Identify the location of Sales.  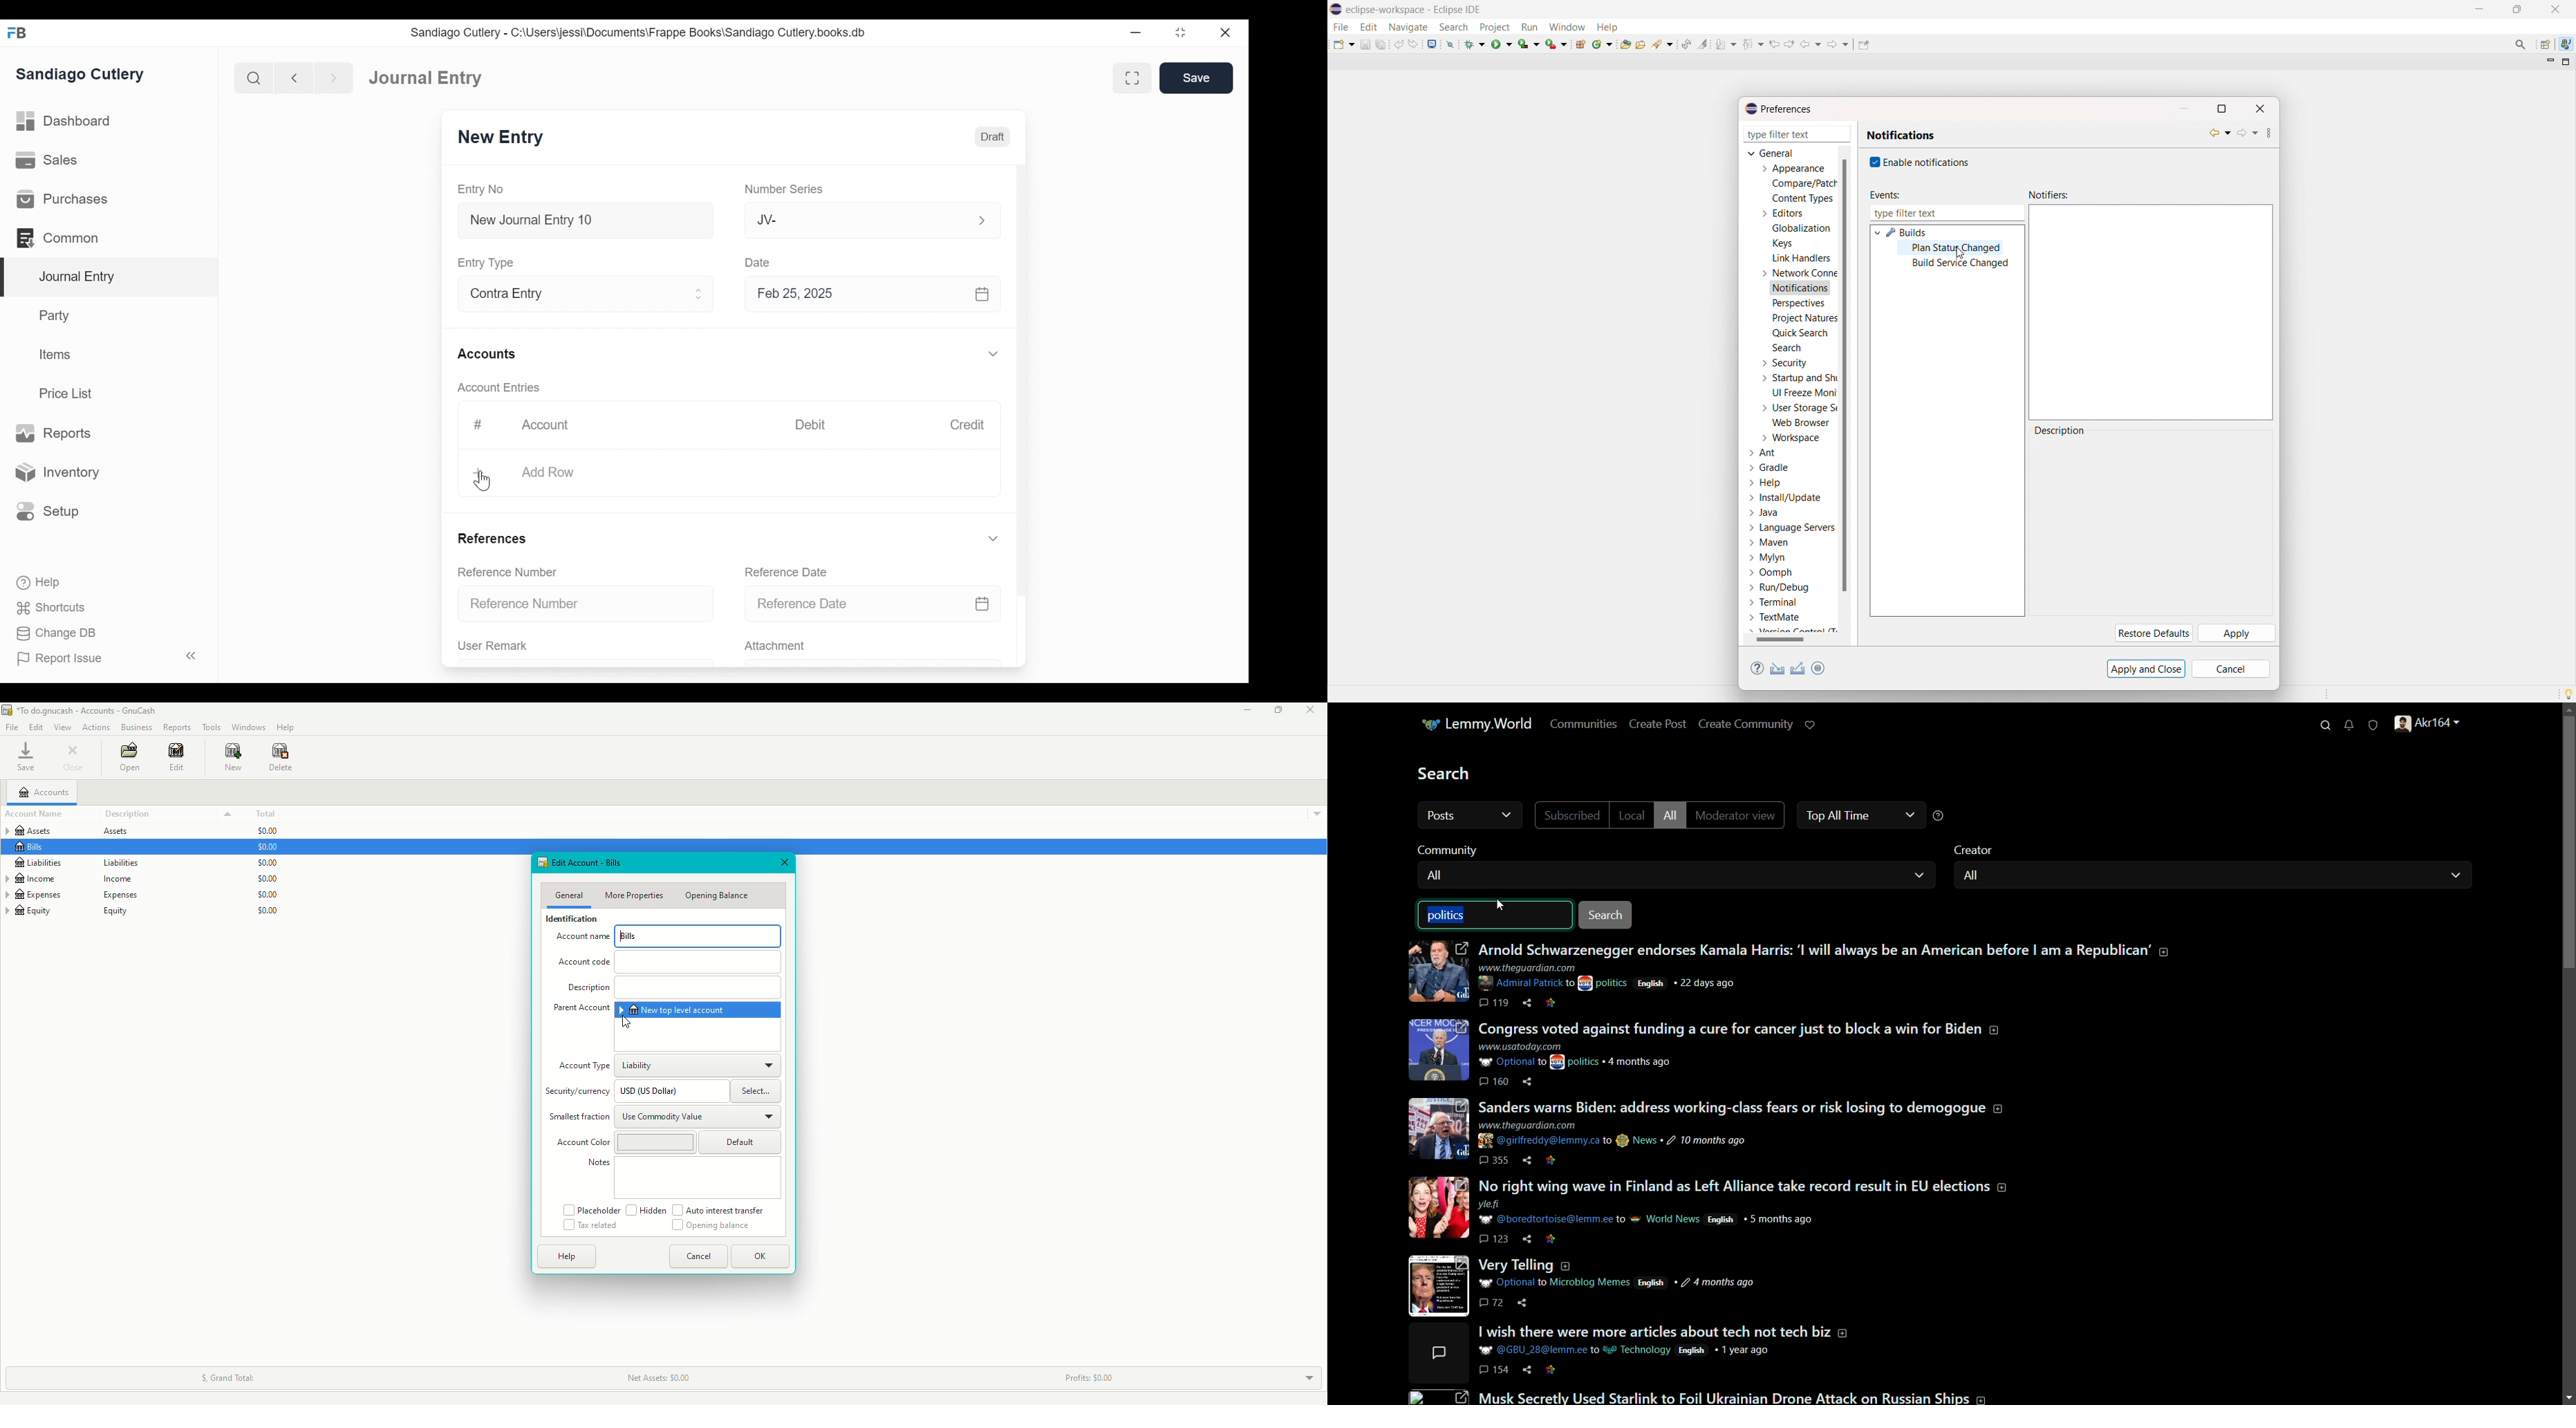
(46, 161).